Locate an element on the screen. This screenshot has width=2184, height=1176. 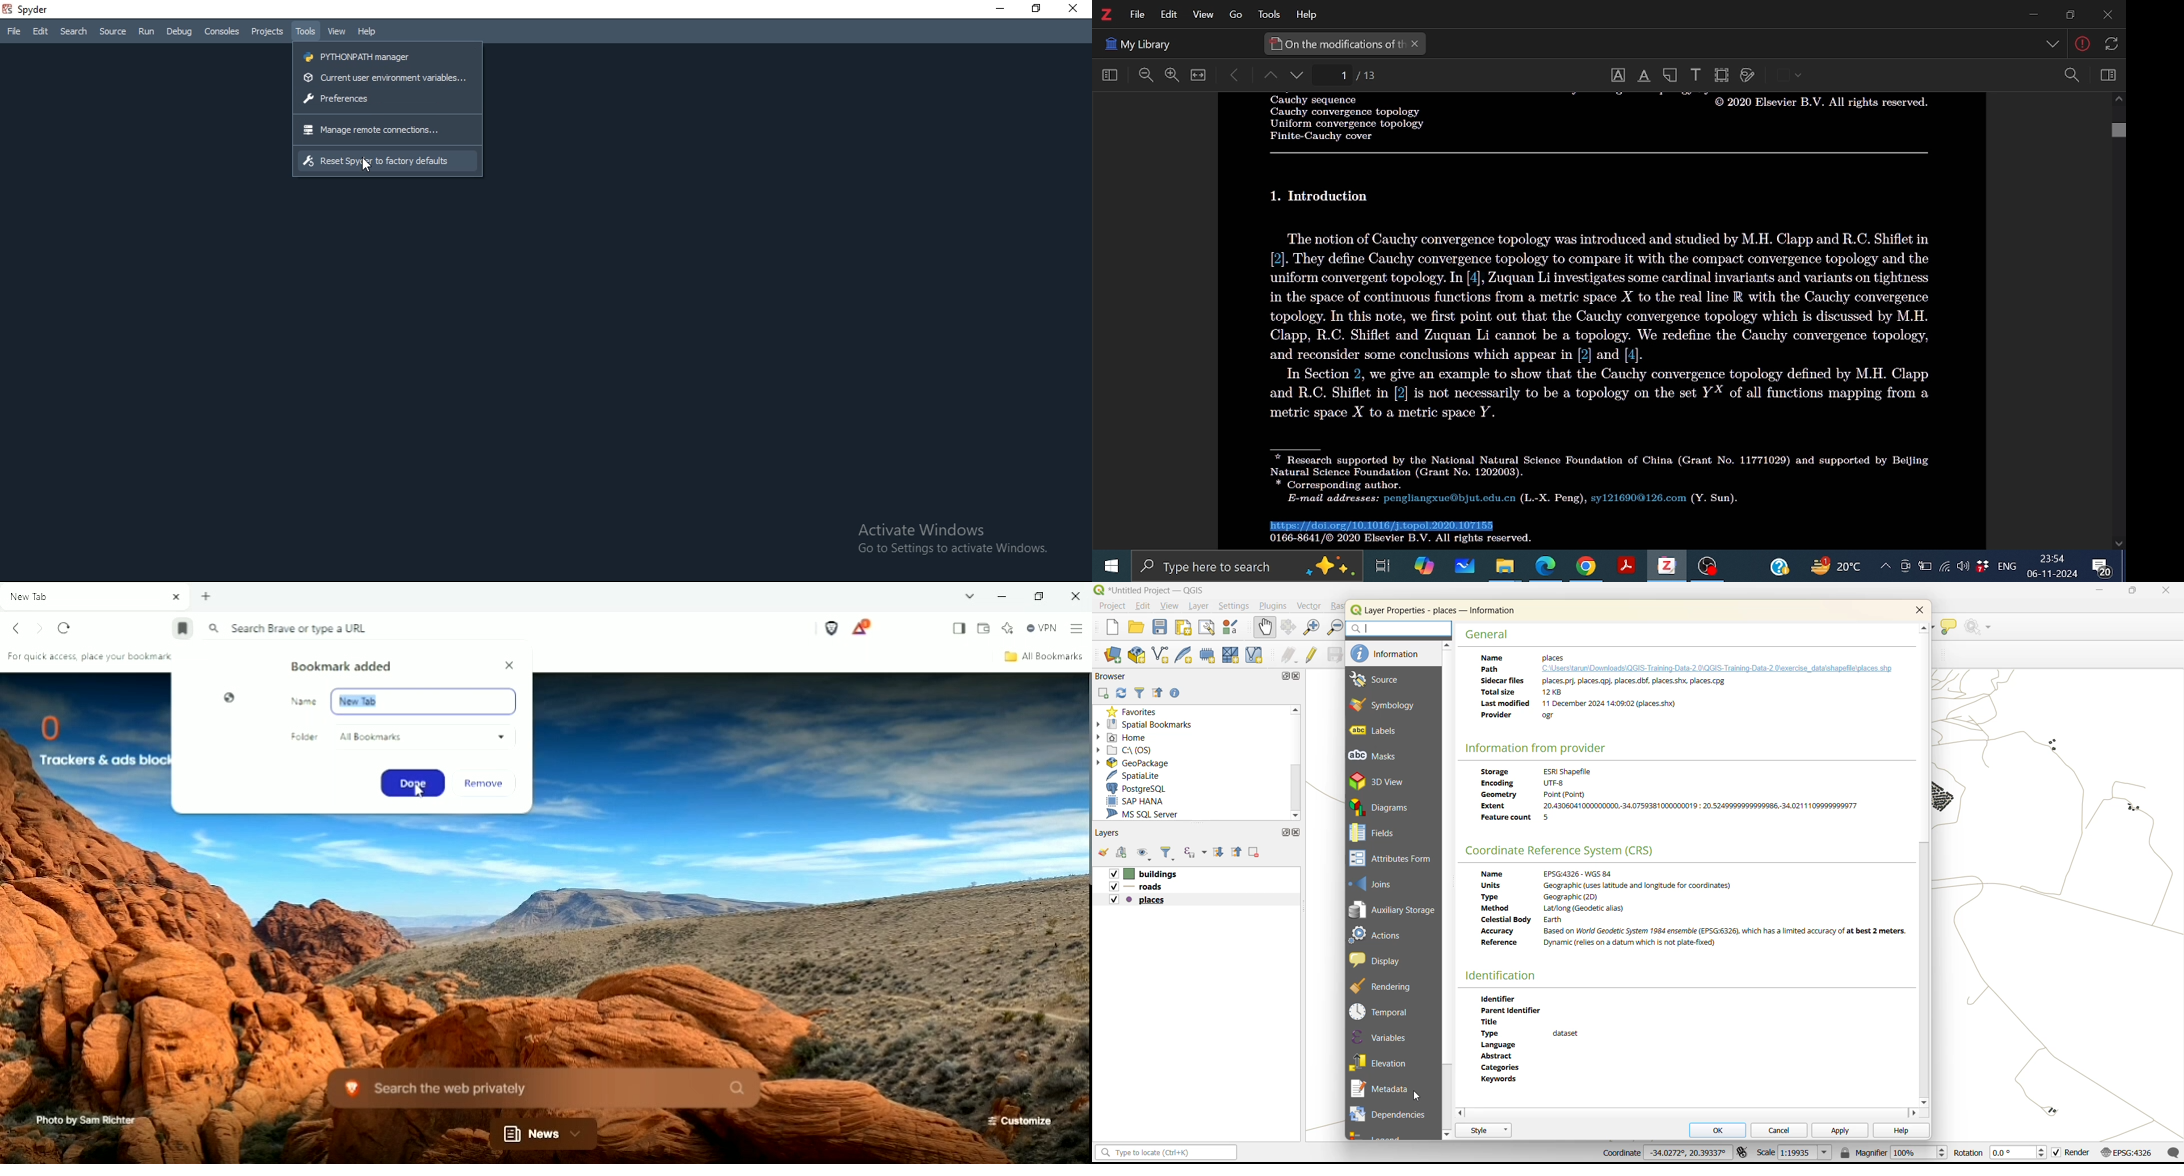
Batttery is located at coordinates (1925, 567).